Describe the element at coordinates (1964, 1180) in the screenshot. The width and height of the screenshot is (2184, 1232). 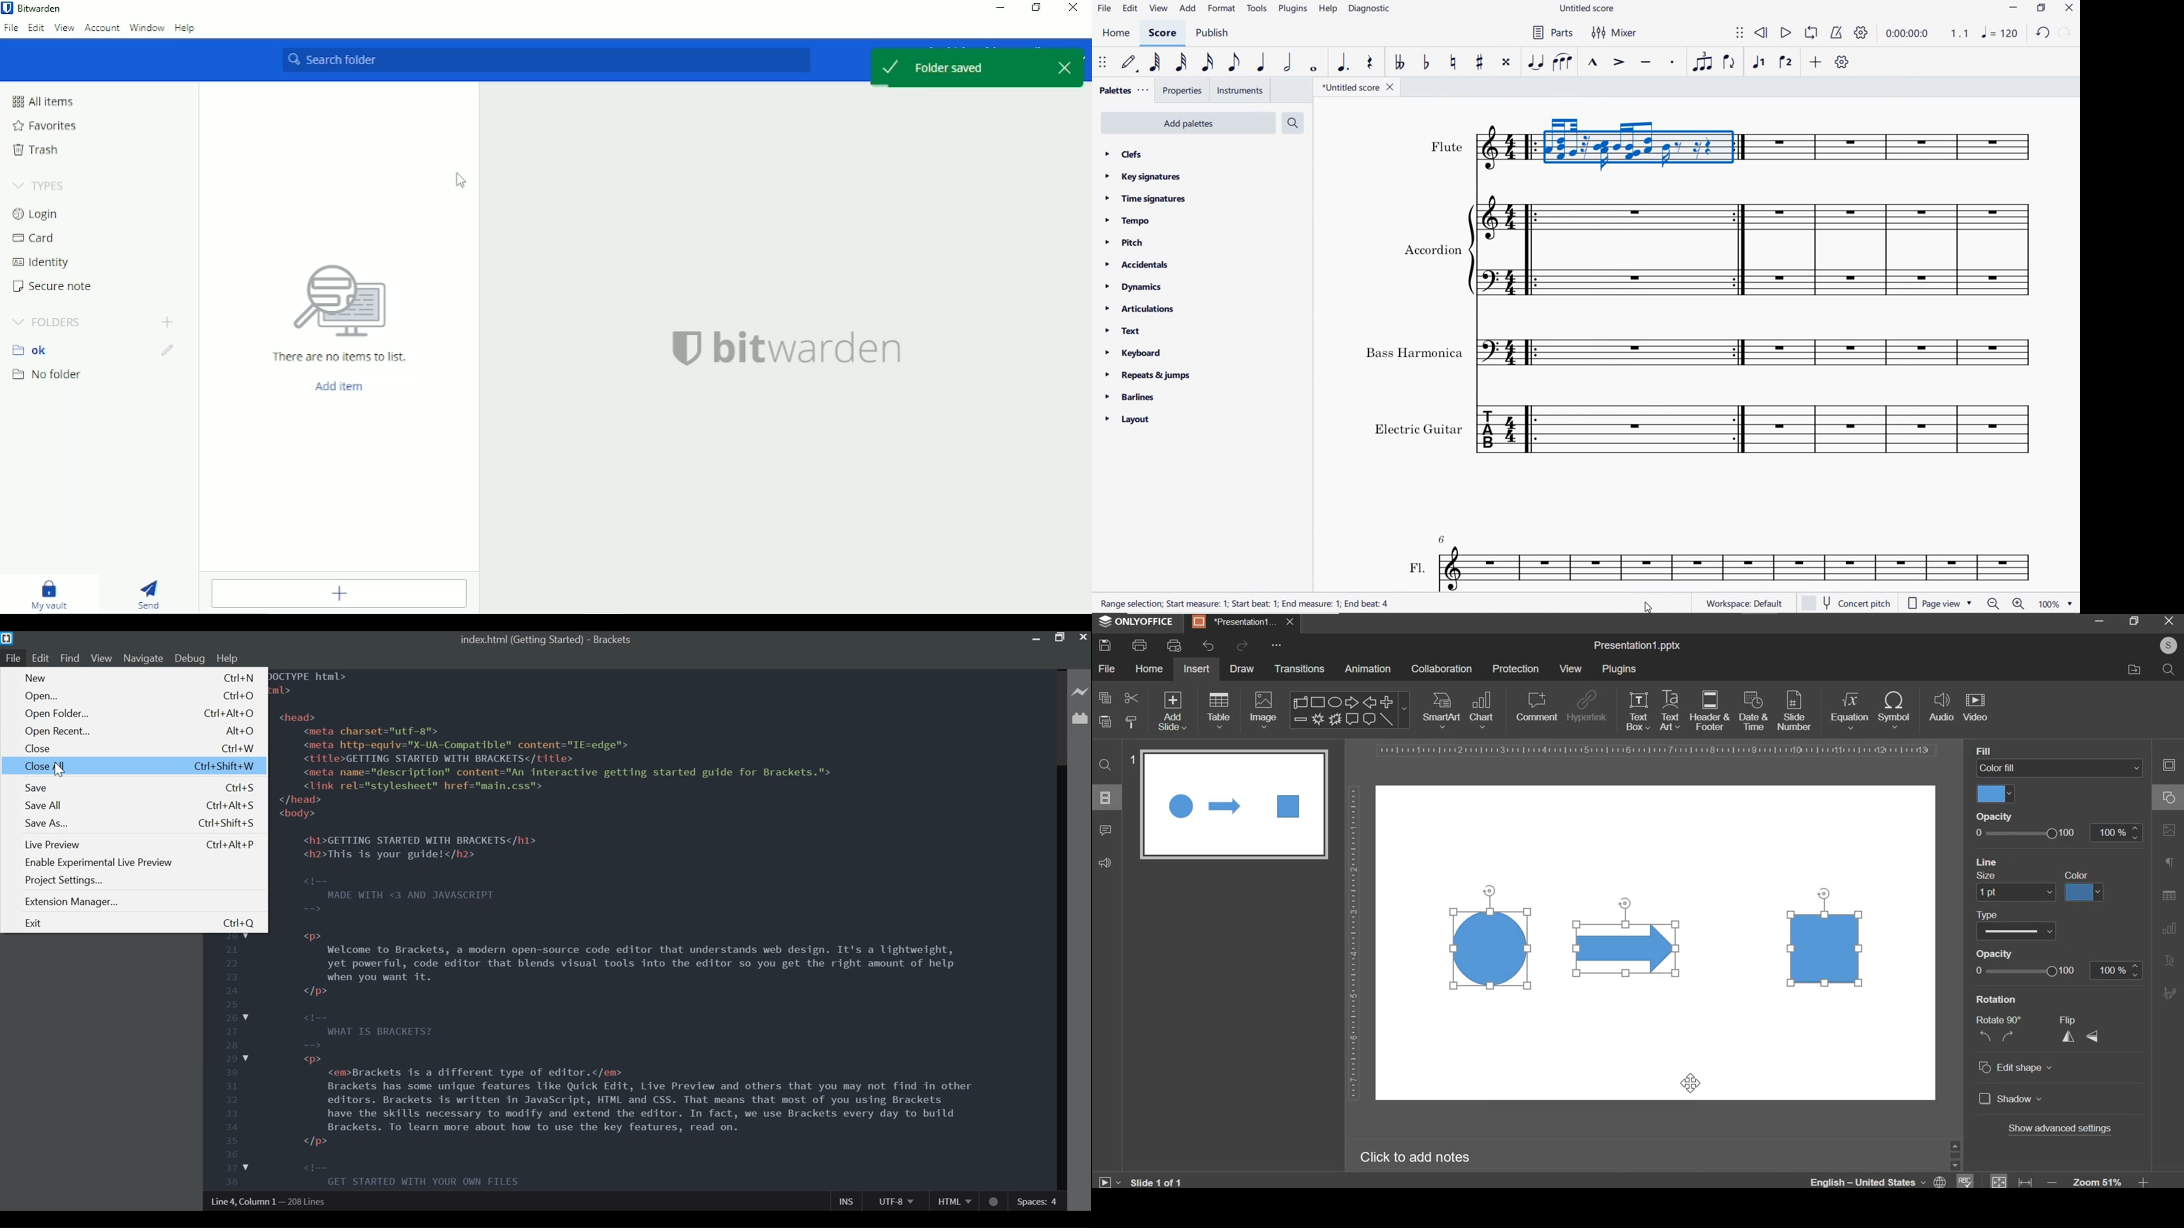
I see `language` at that location.